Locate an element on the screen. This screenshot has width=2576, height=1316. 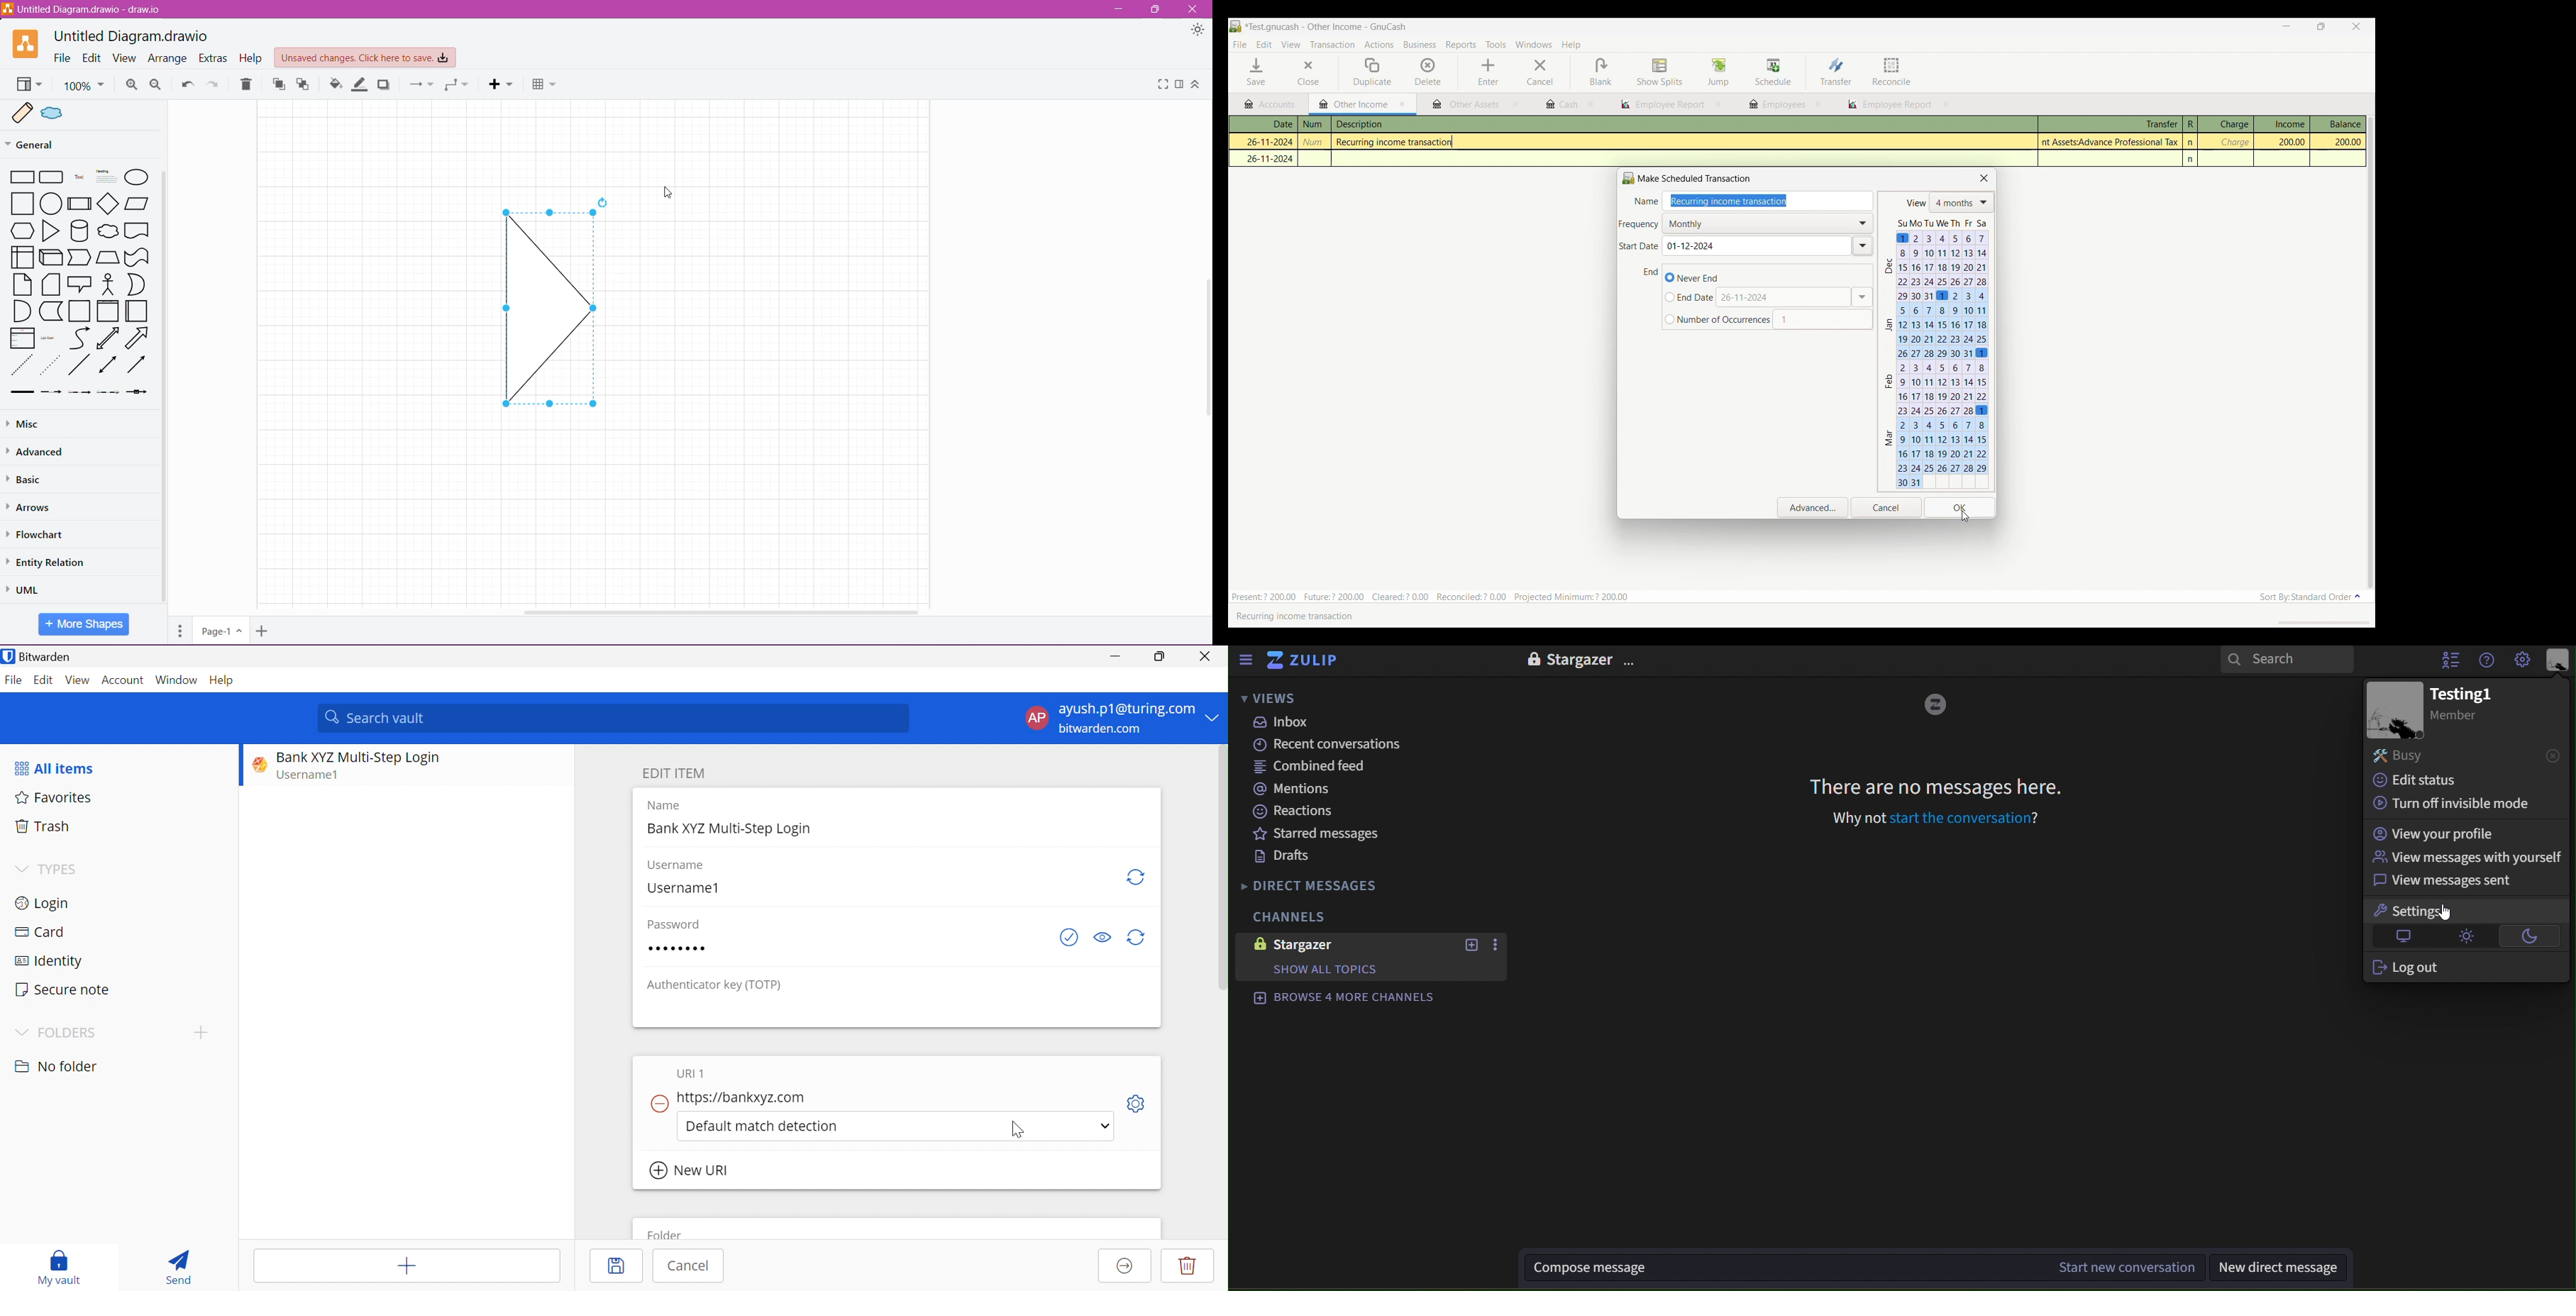
Untitled Diagram.draw.io - draw.io is located at coordinates (83, 9).